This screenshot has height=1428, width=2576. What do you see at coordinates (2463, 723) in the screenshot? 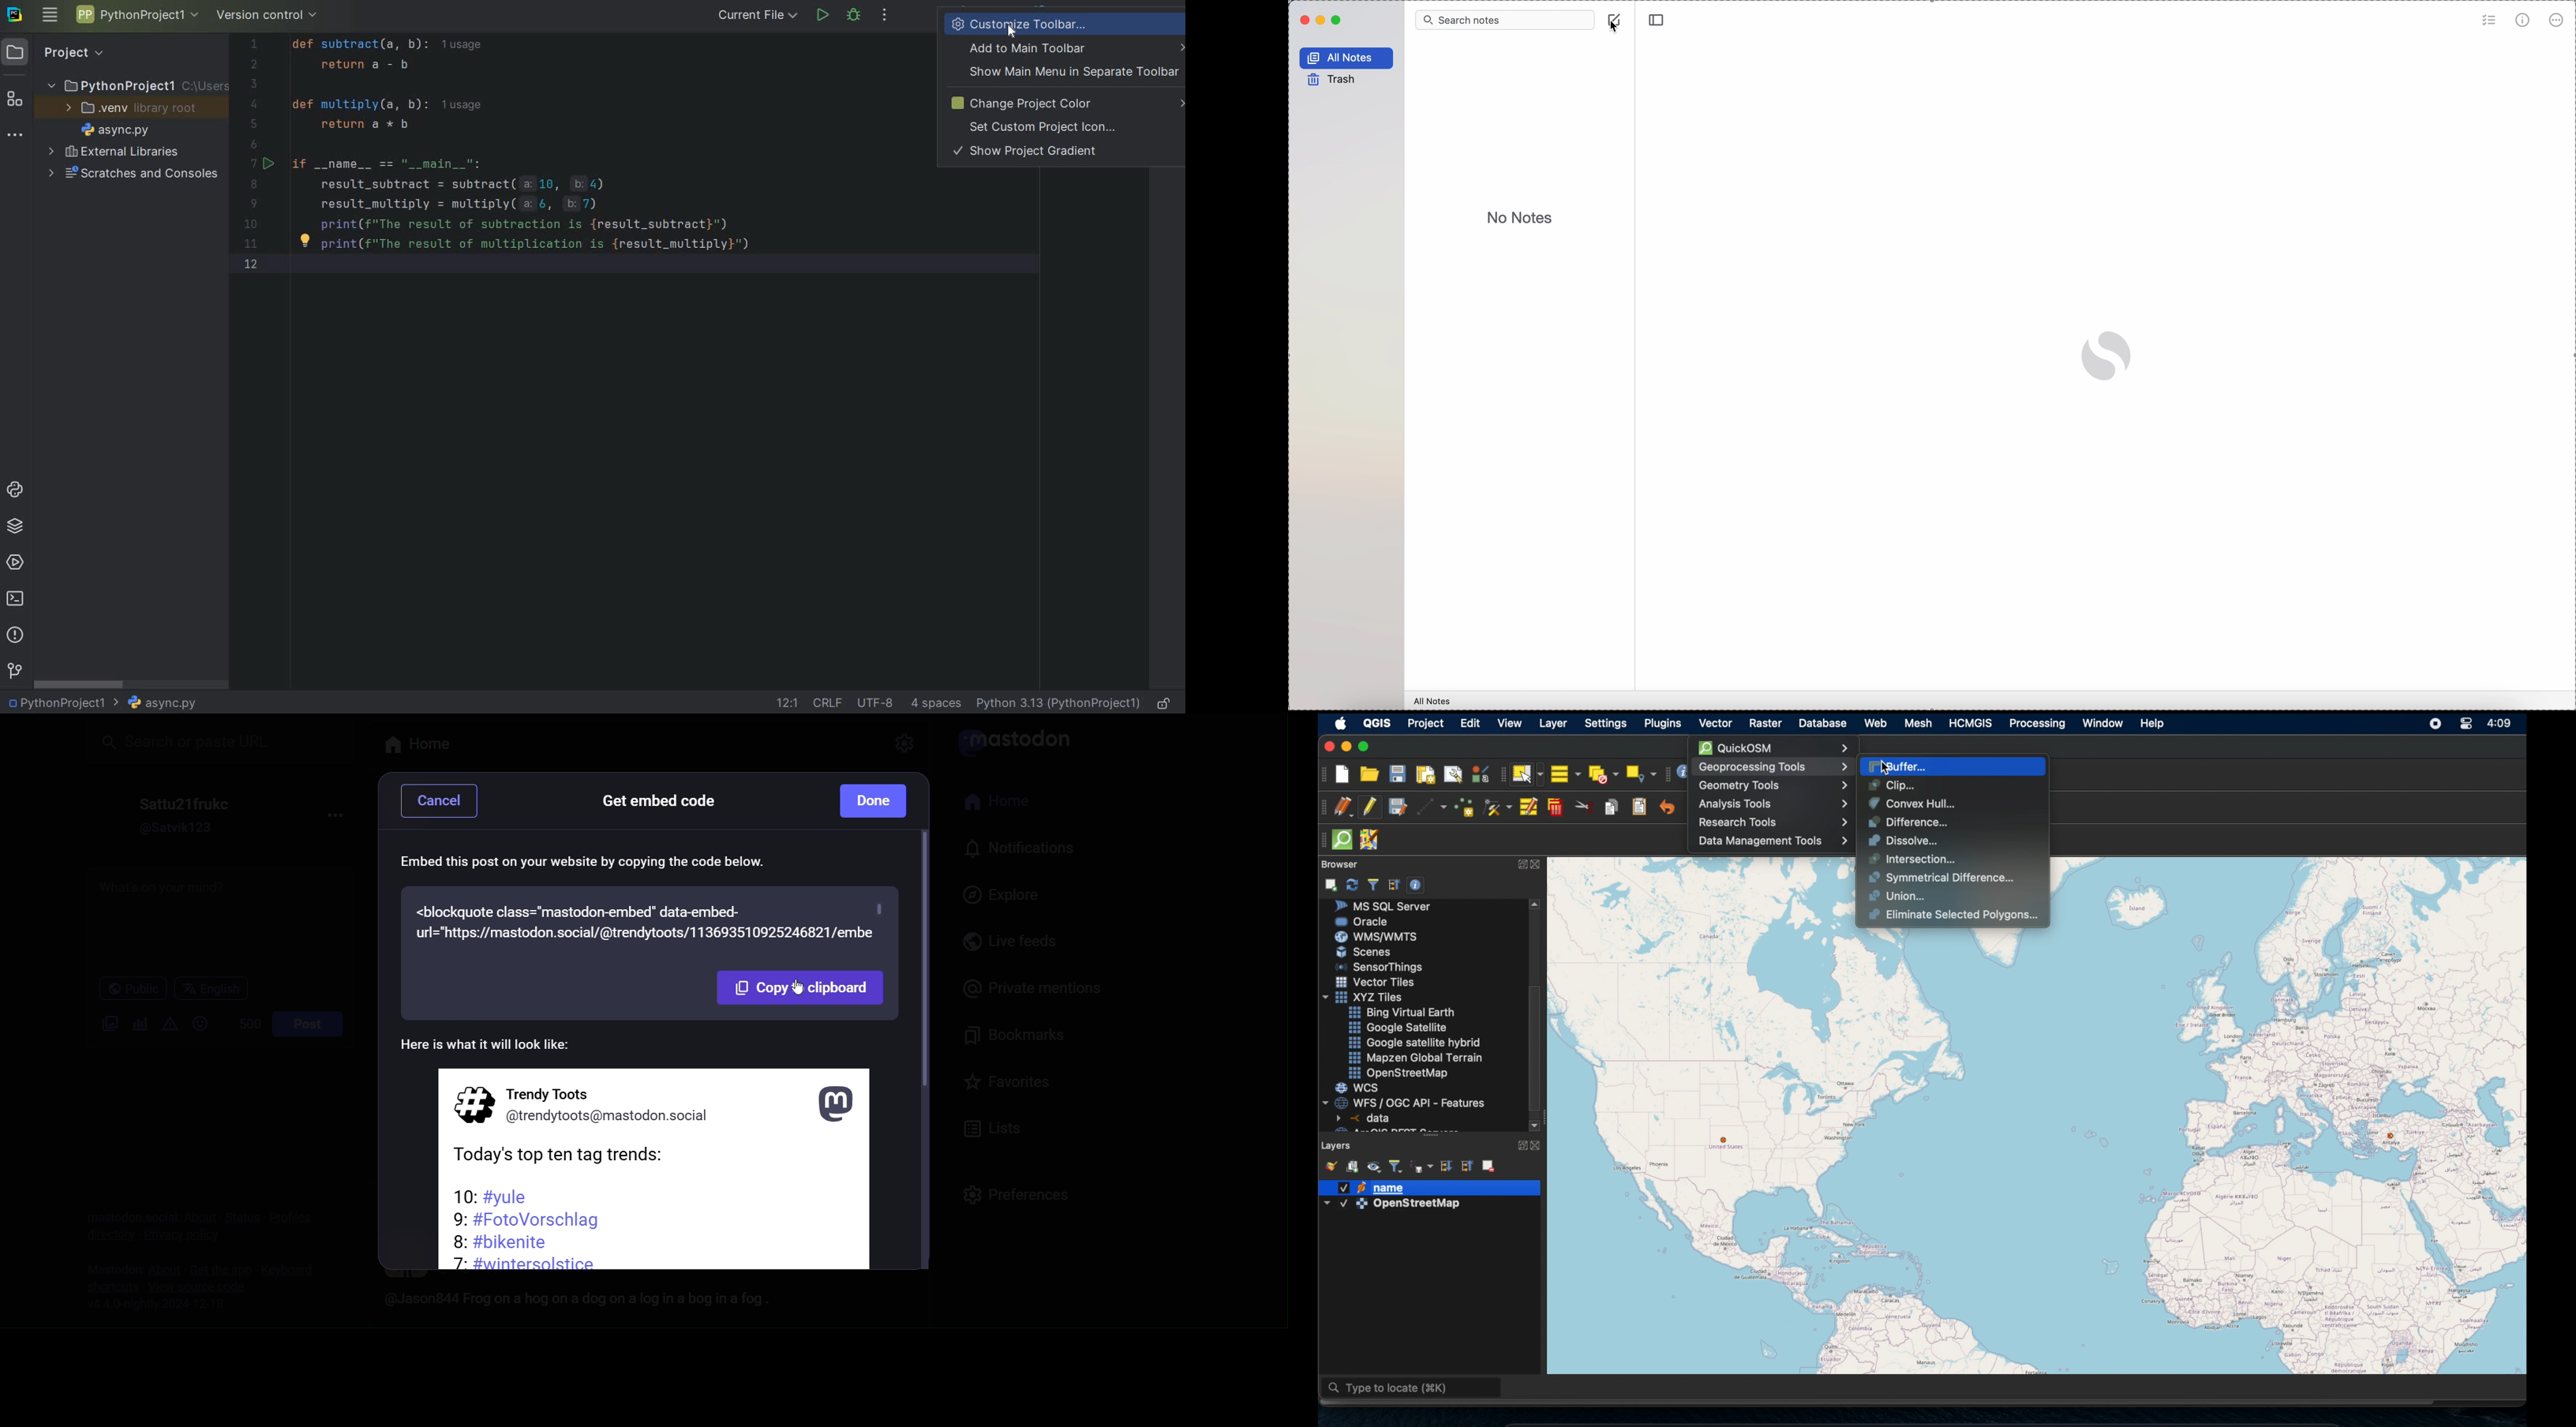
I see `control center` at bounding box center [2463, 723].